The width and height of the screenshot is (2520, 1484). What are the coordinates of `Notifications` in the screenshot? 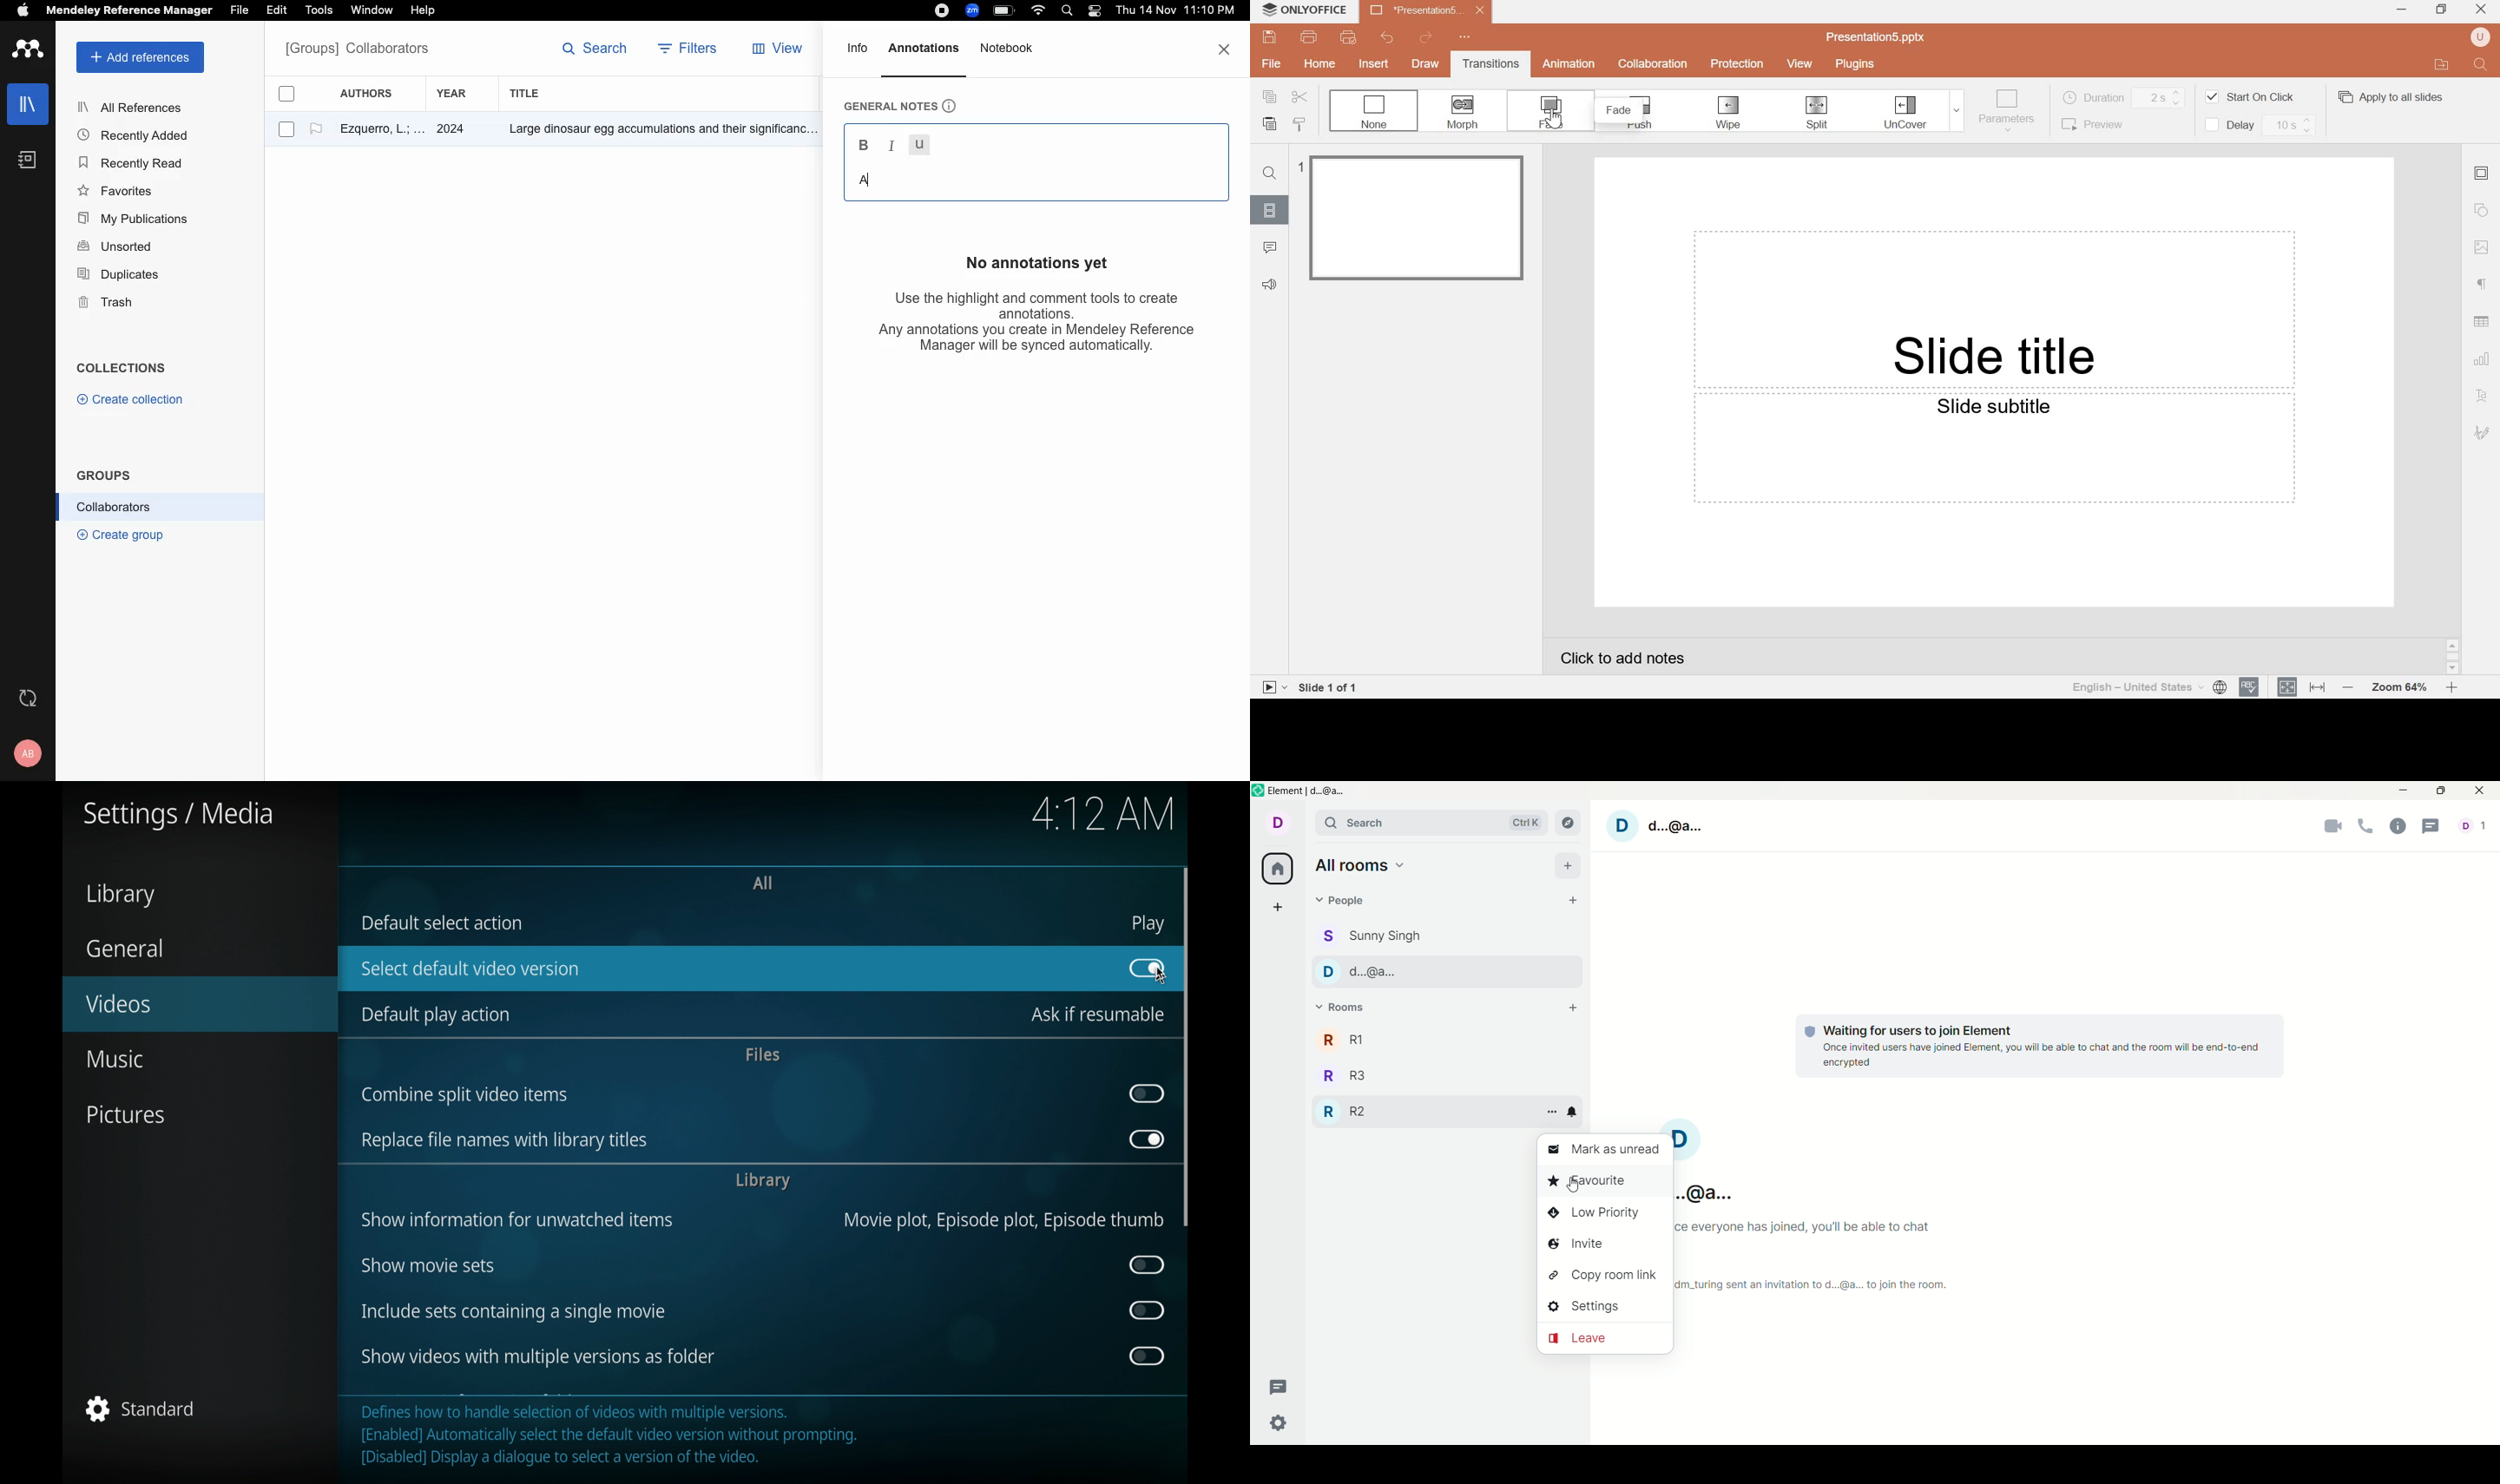 It's located at (1572, 1112).